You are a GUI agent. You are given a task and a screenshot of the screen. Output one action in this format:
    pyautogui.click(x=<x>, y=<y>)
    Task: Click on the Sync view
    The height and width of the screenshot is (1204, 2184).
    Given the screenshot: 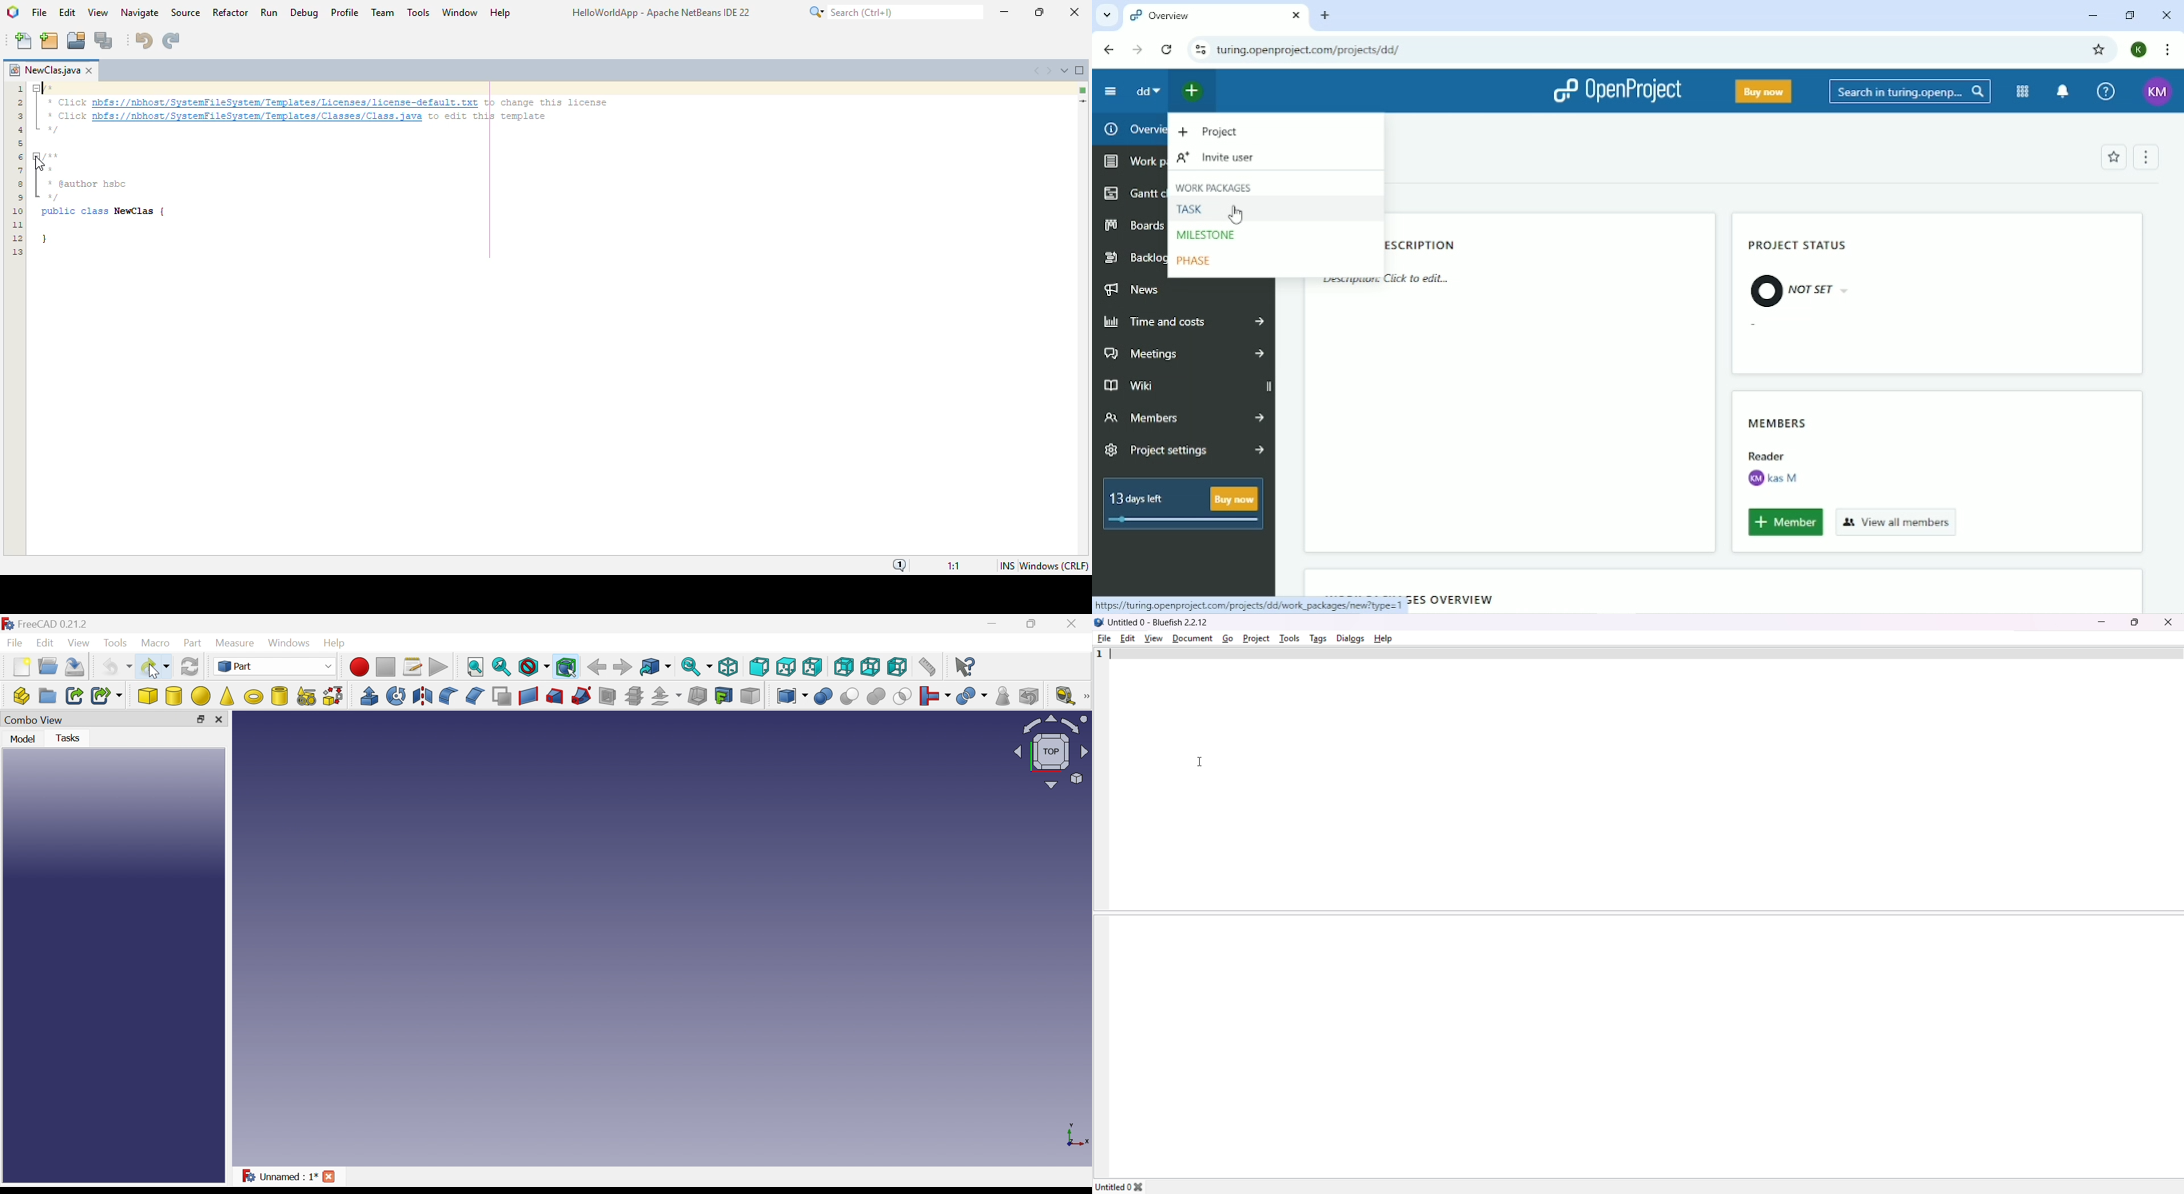 What is the action you would take?
    pyautogui.click(x=697, y=667)
    